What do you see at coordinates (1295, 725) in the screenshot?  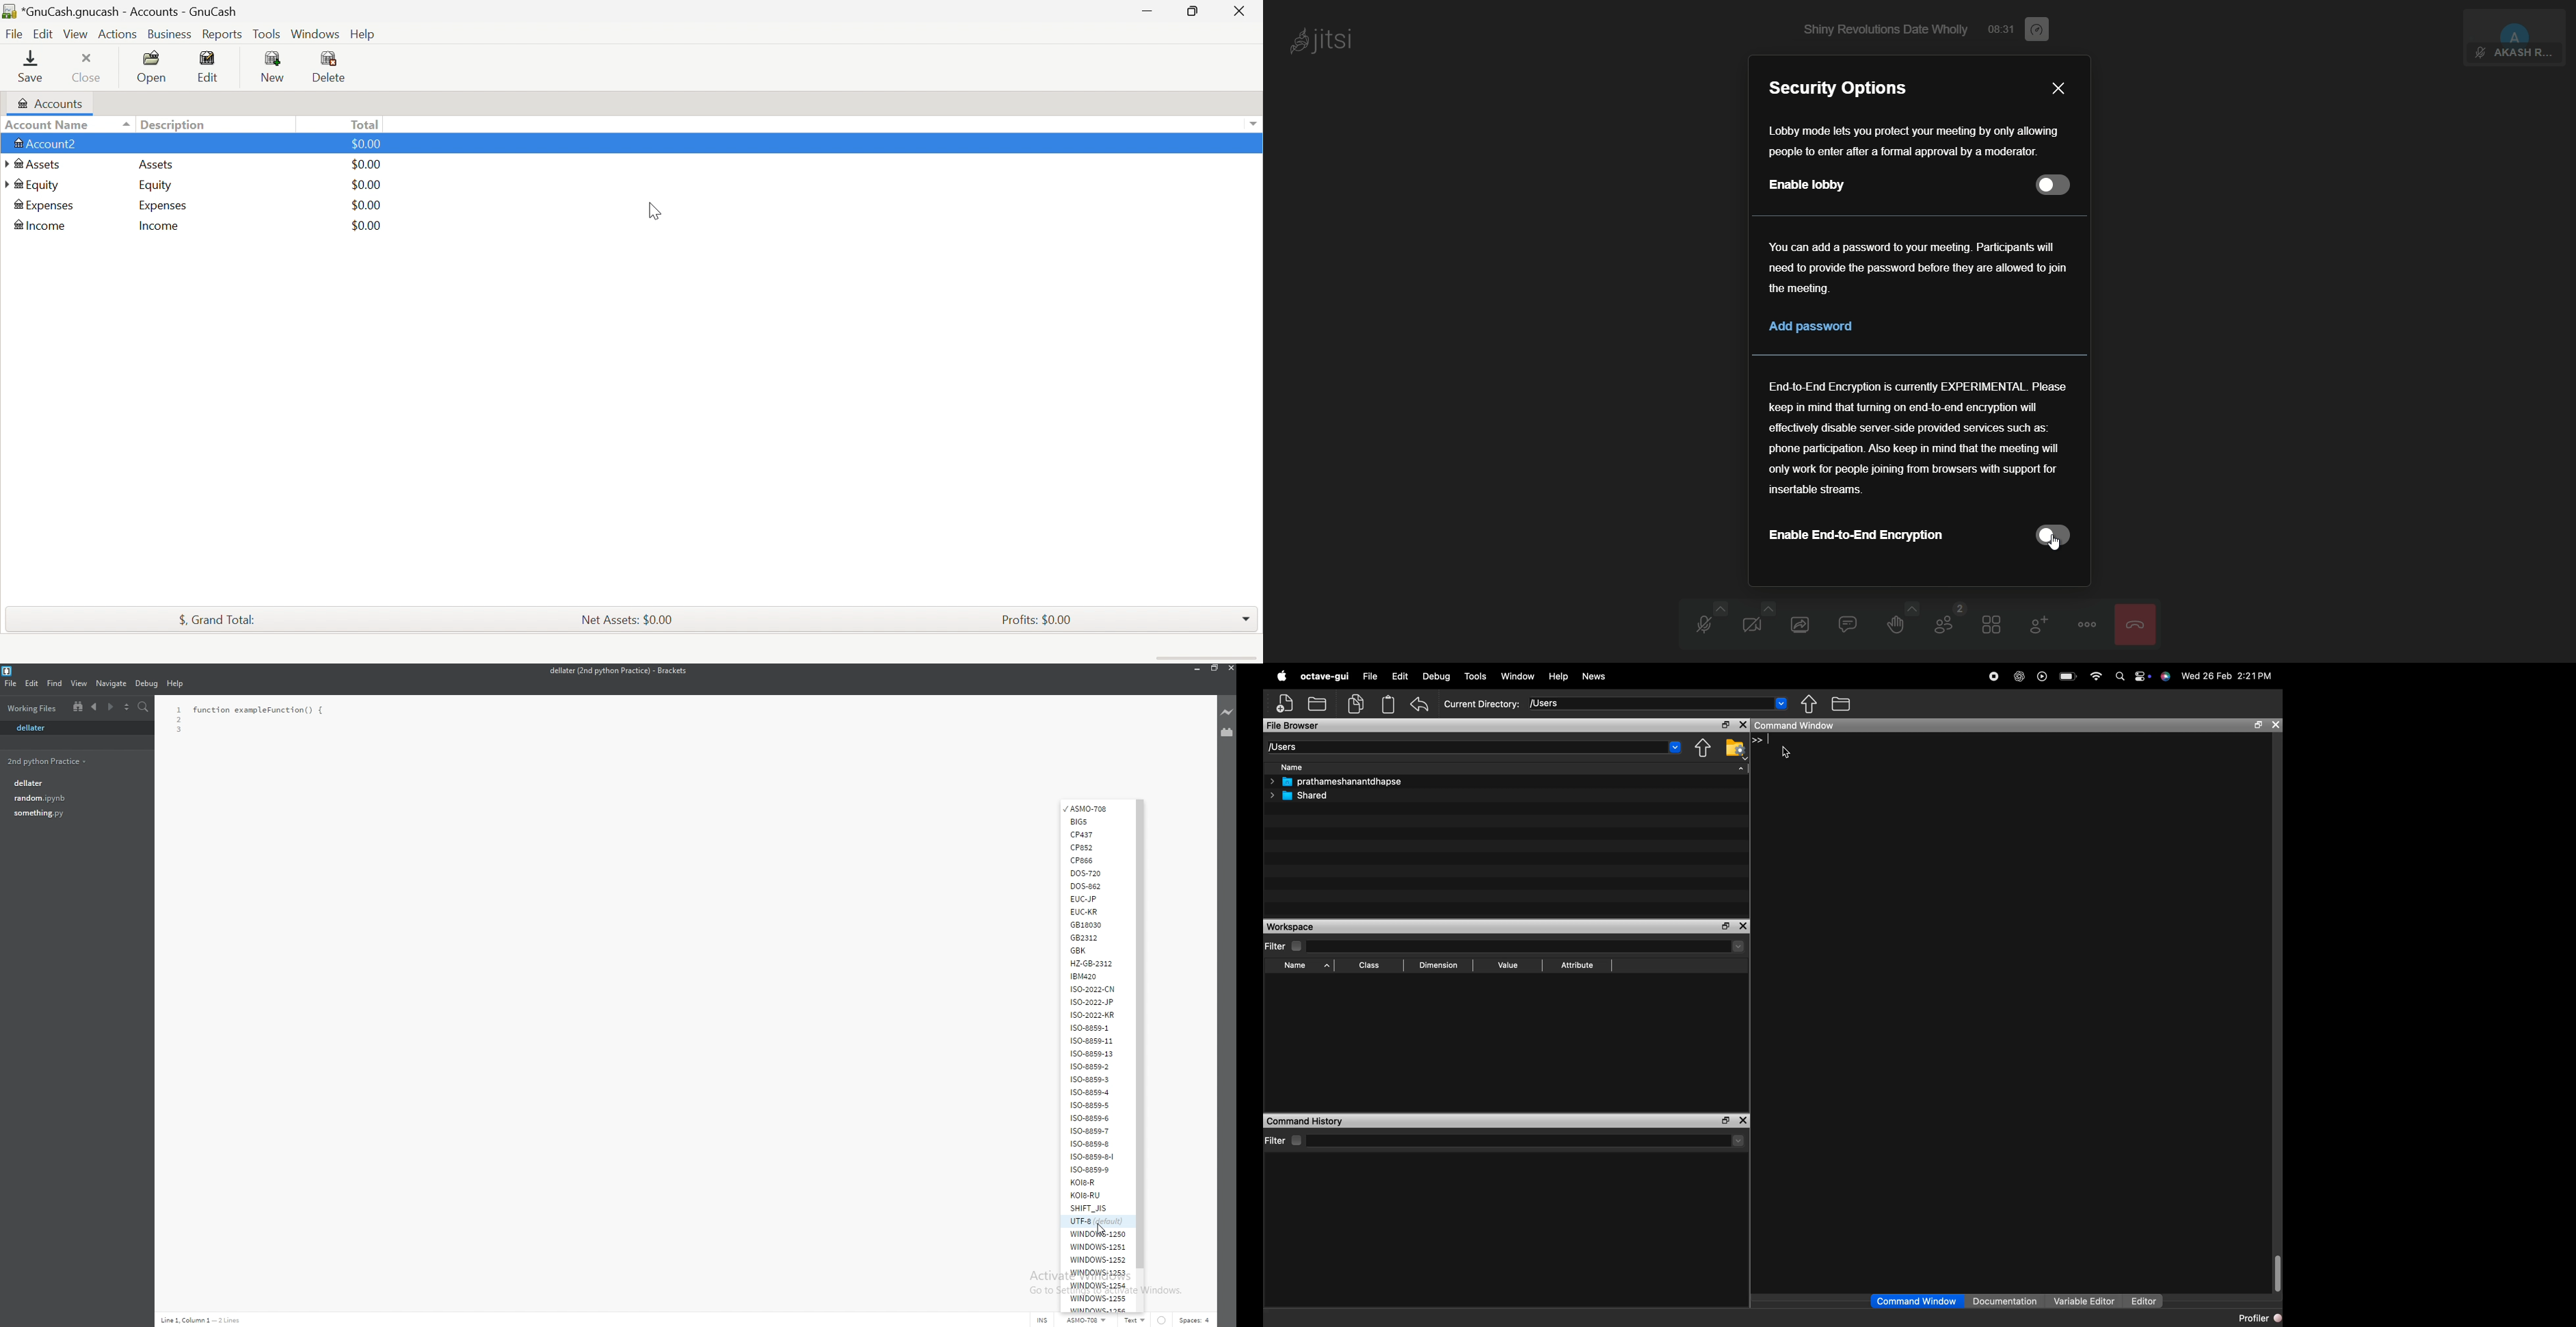 I see `File Browser` at bounding box center [1295, 725].